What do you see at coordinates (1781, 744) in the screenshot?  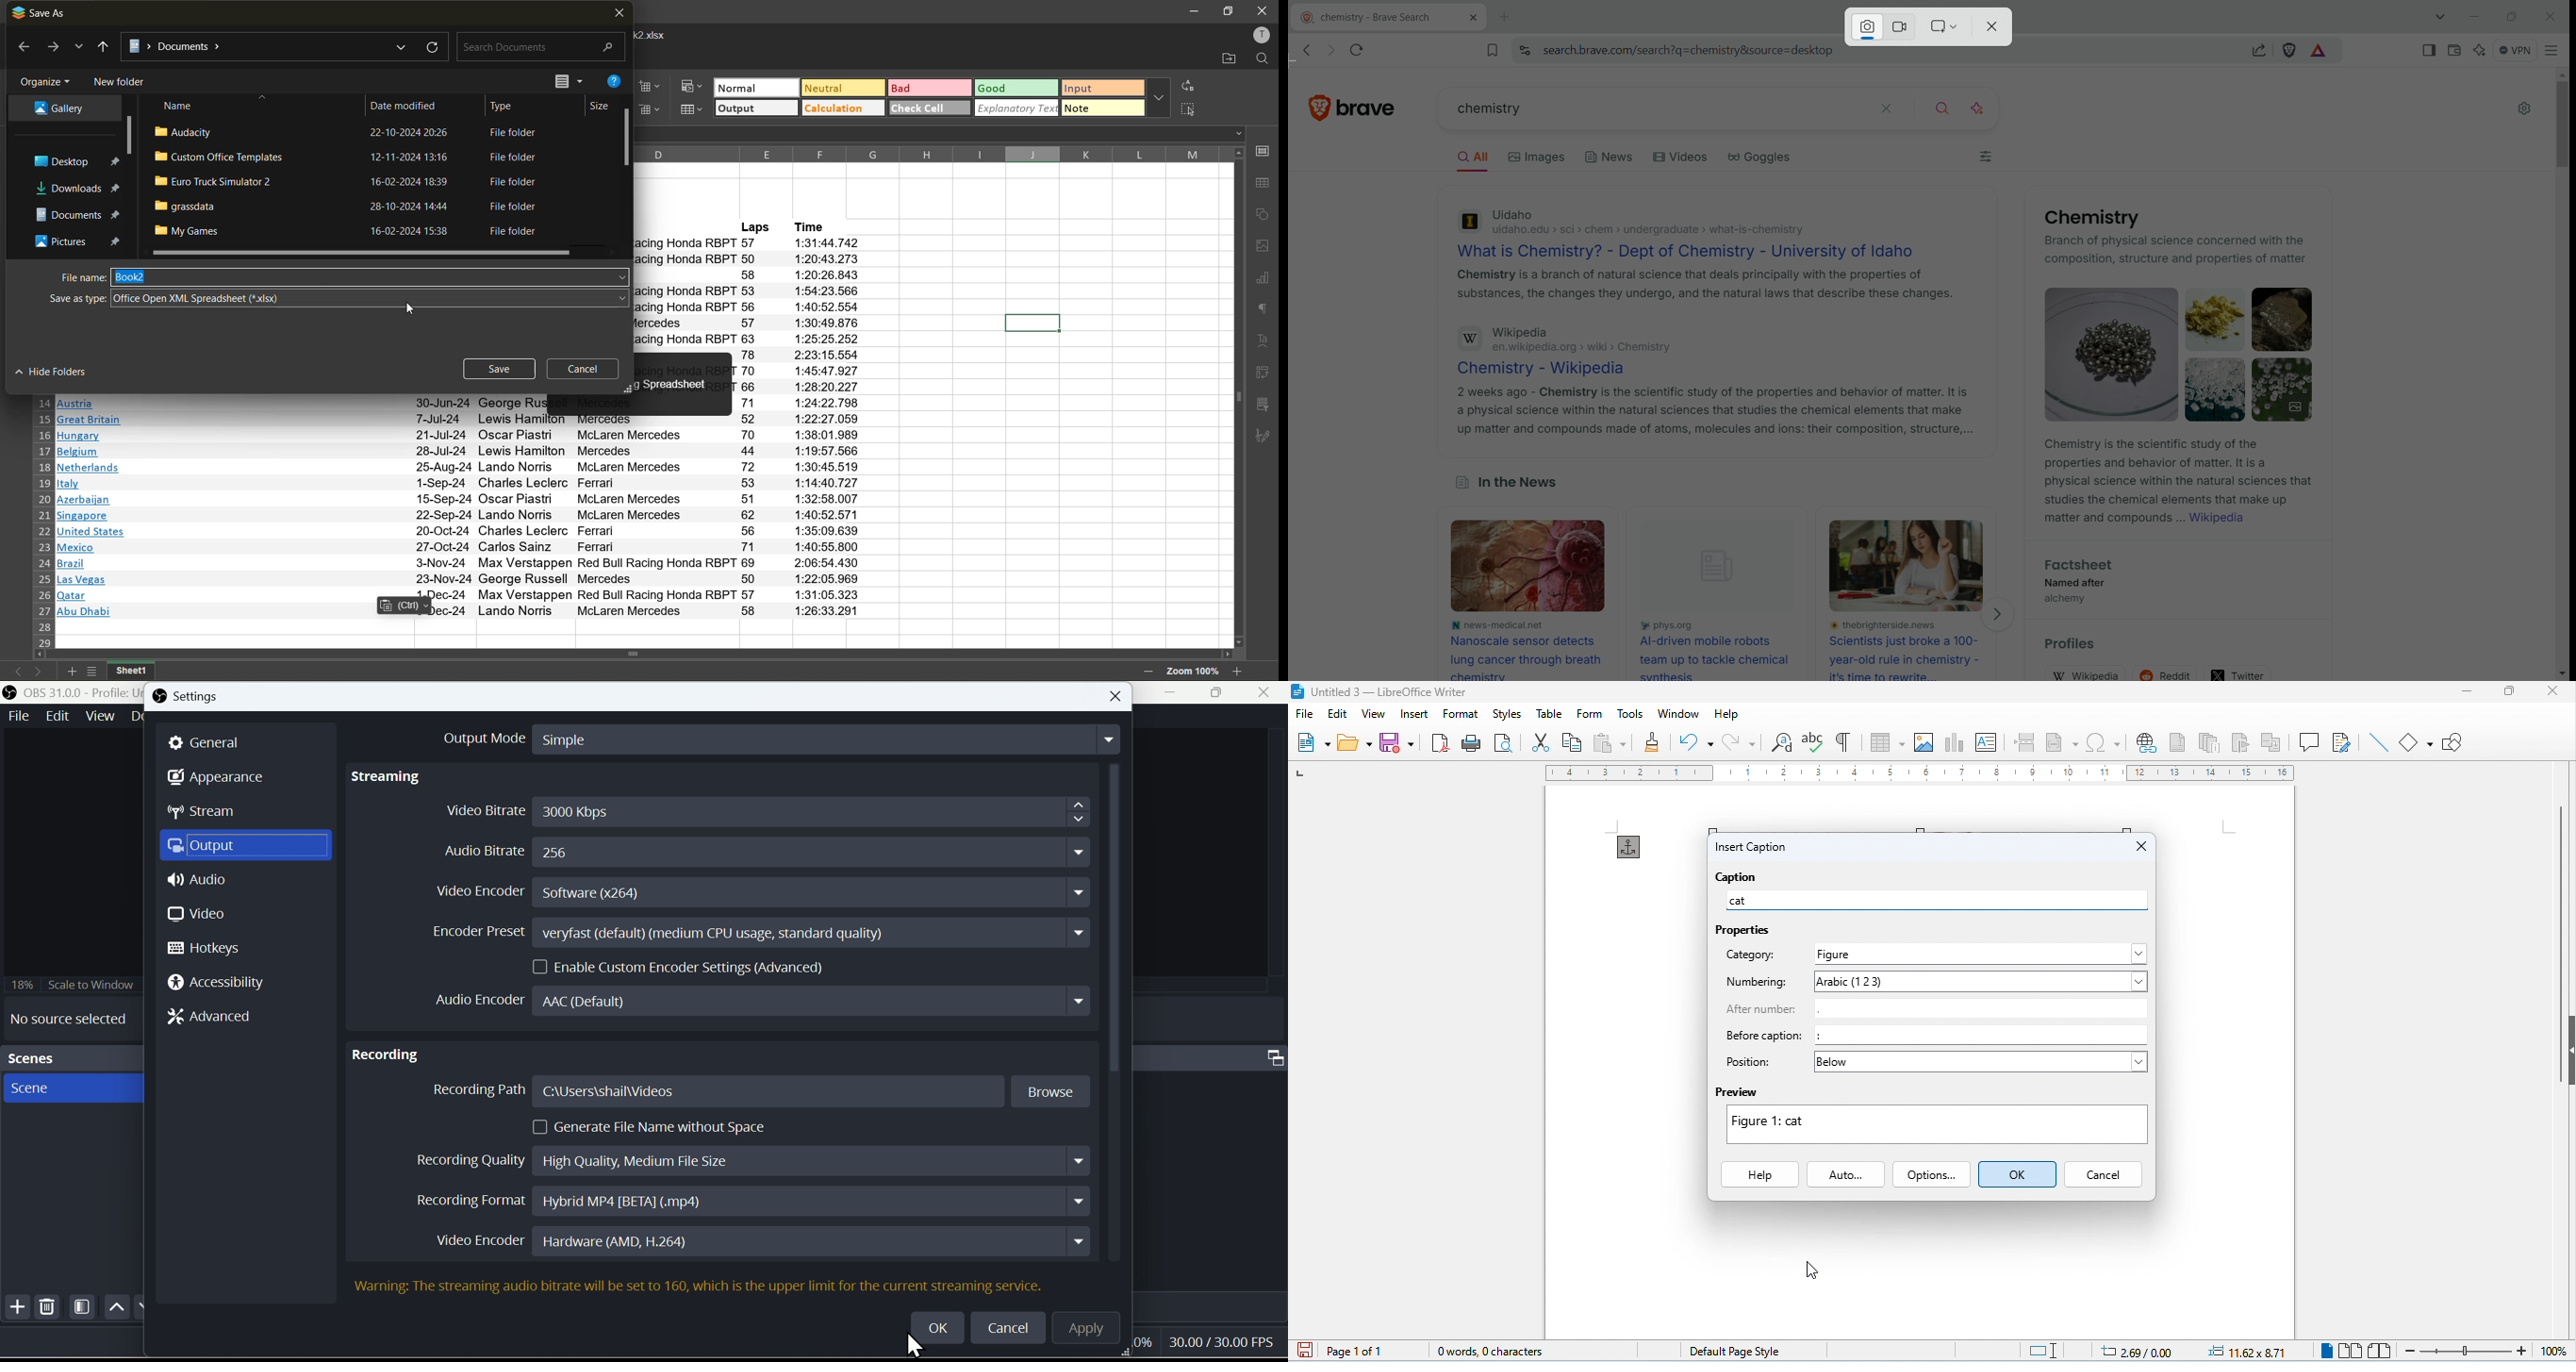 I see `find and replace` at bounding box center [1781, 744].